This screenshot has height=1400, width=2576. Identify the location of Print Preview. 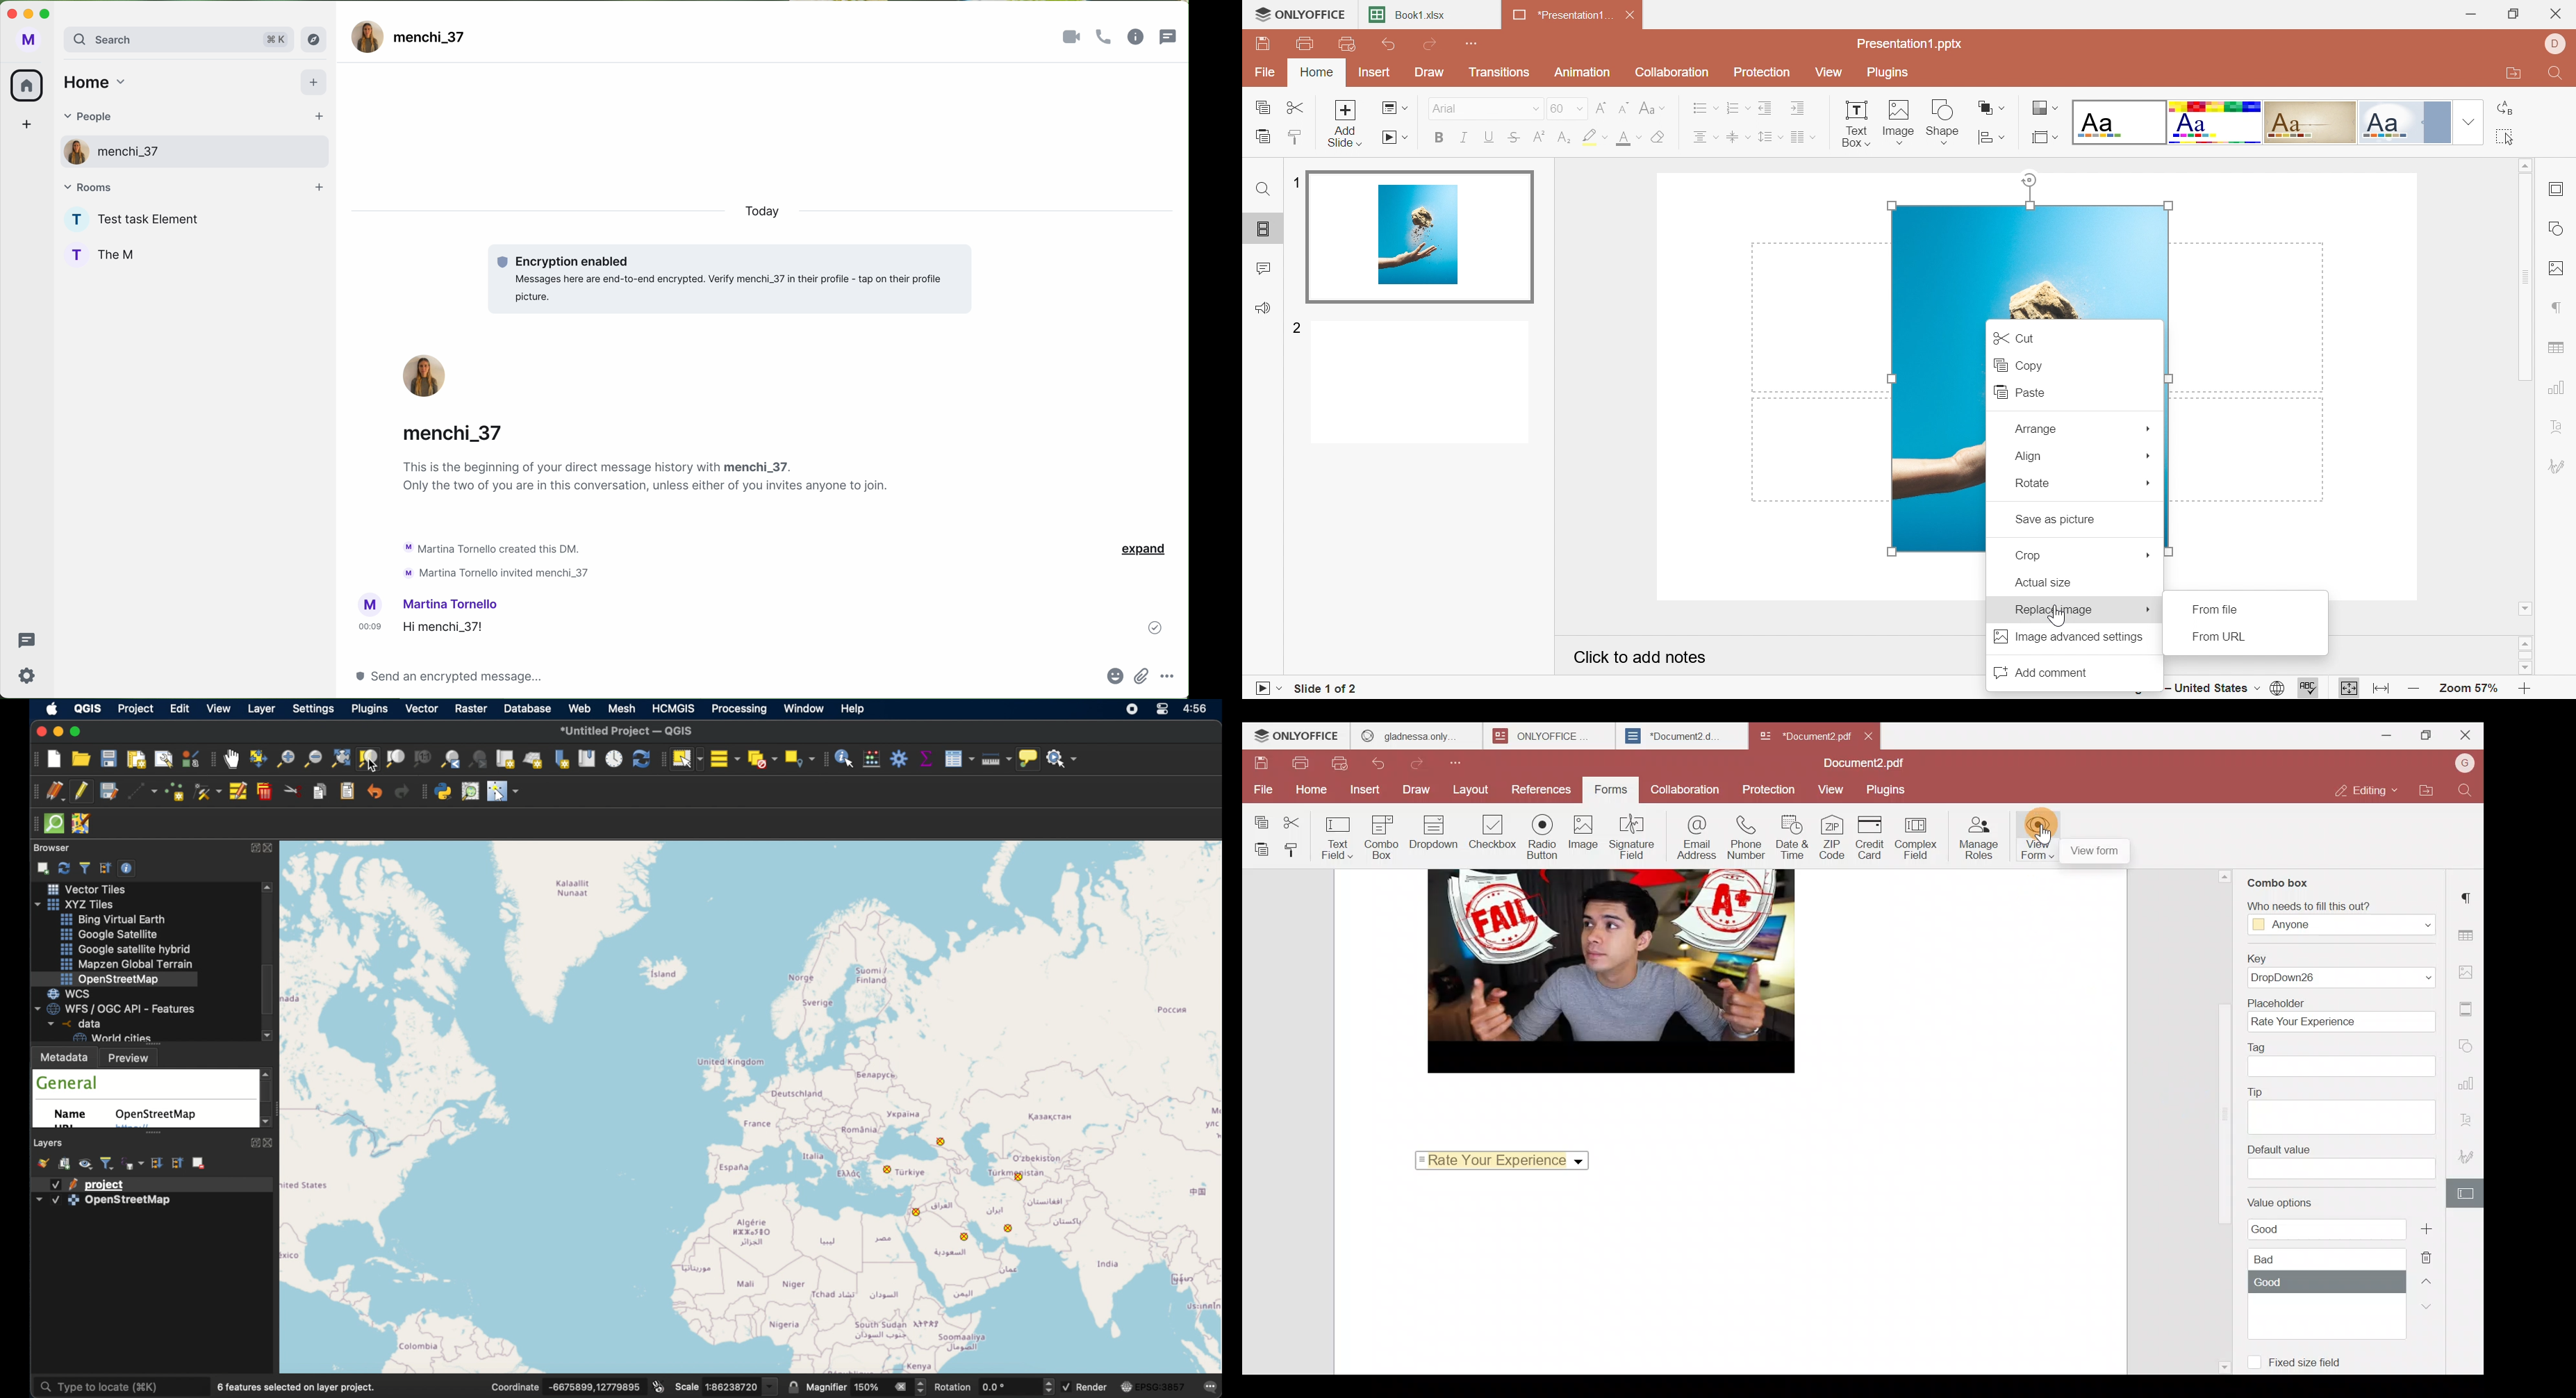
(1346, 44).